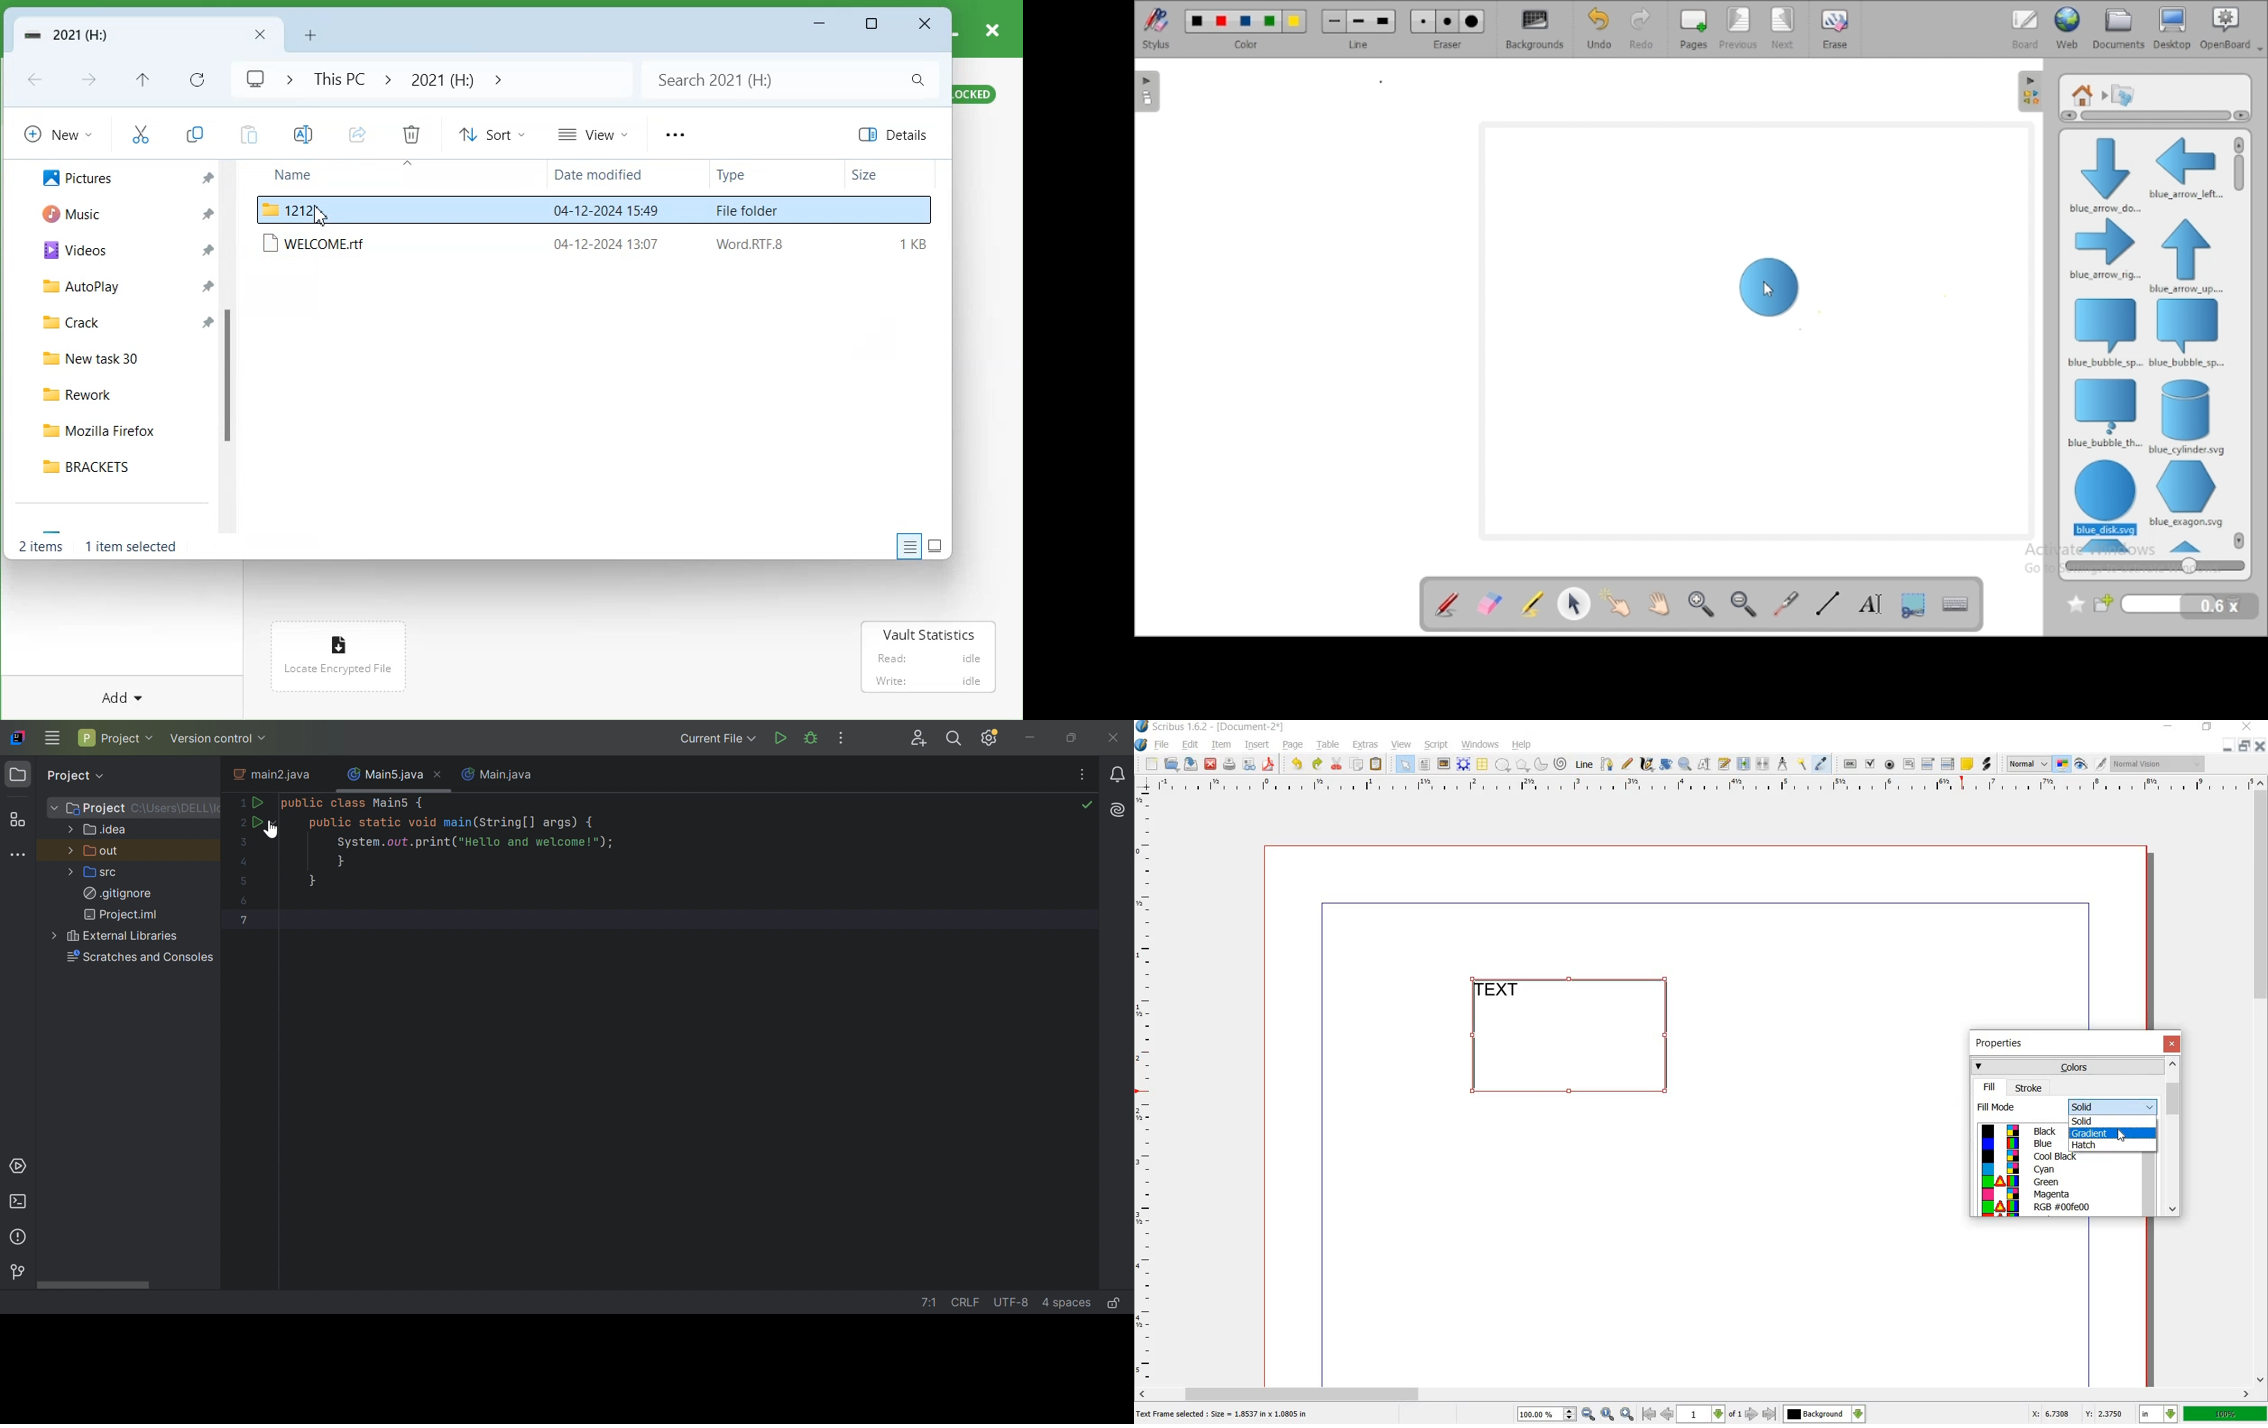 The width and height of the screenshot is (2268, 1428). What do you see at coordinates (322, 216) in the screenshot?
I see `Cursor` at bounding box center [322, 216].